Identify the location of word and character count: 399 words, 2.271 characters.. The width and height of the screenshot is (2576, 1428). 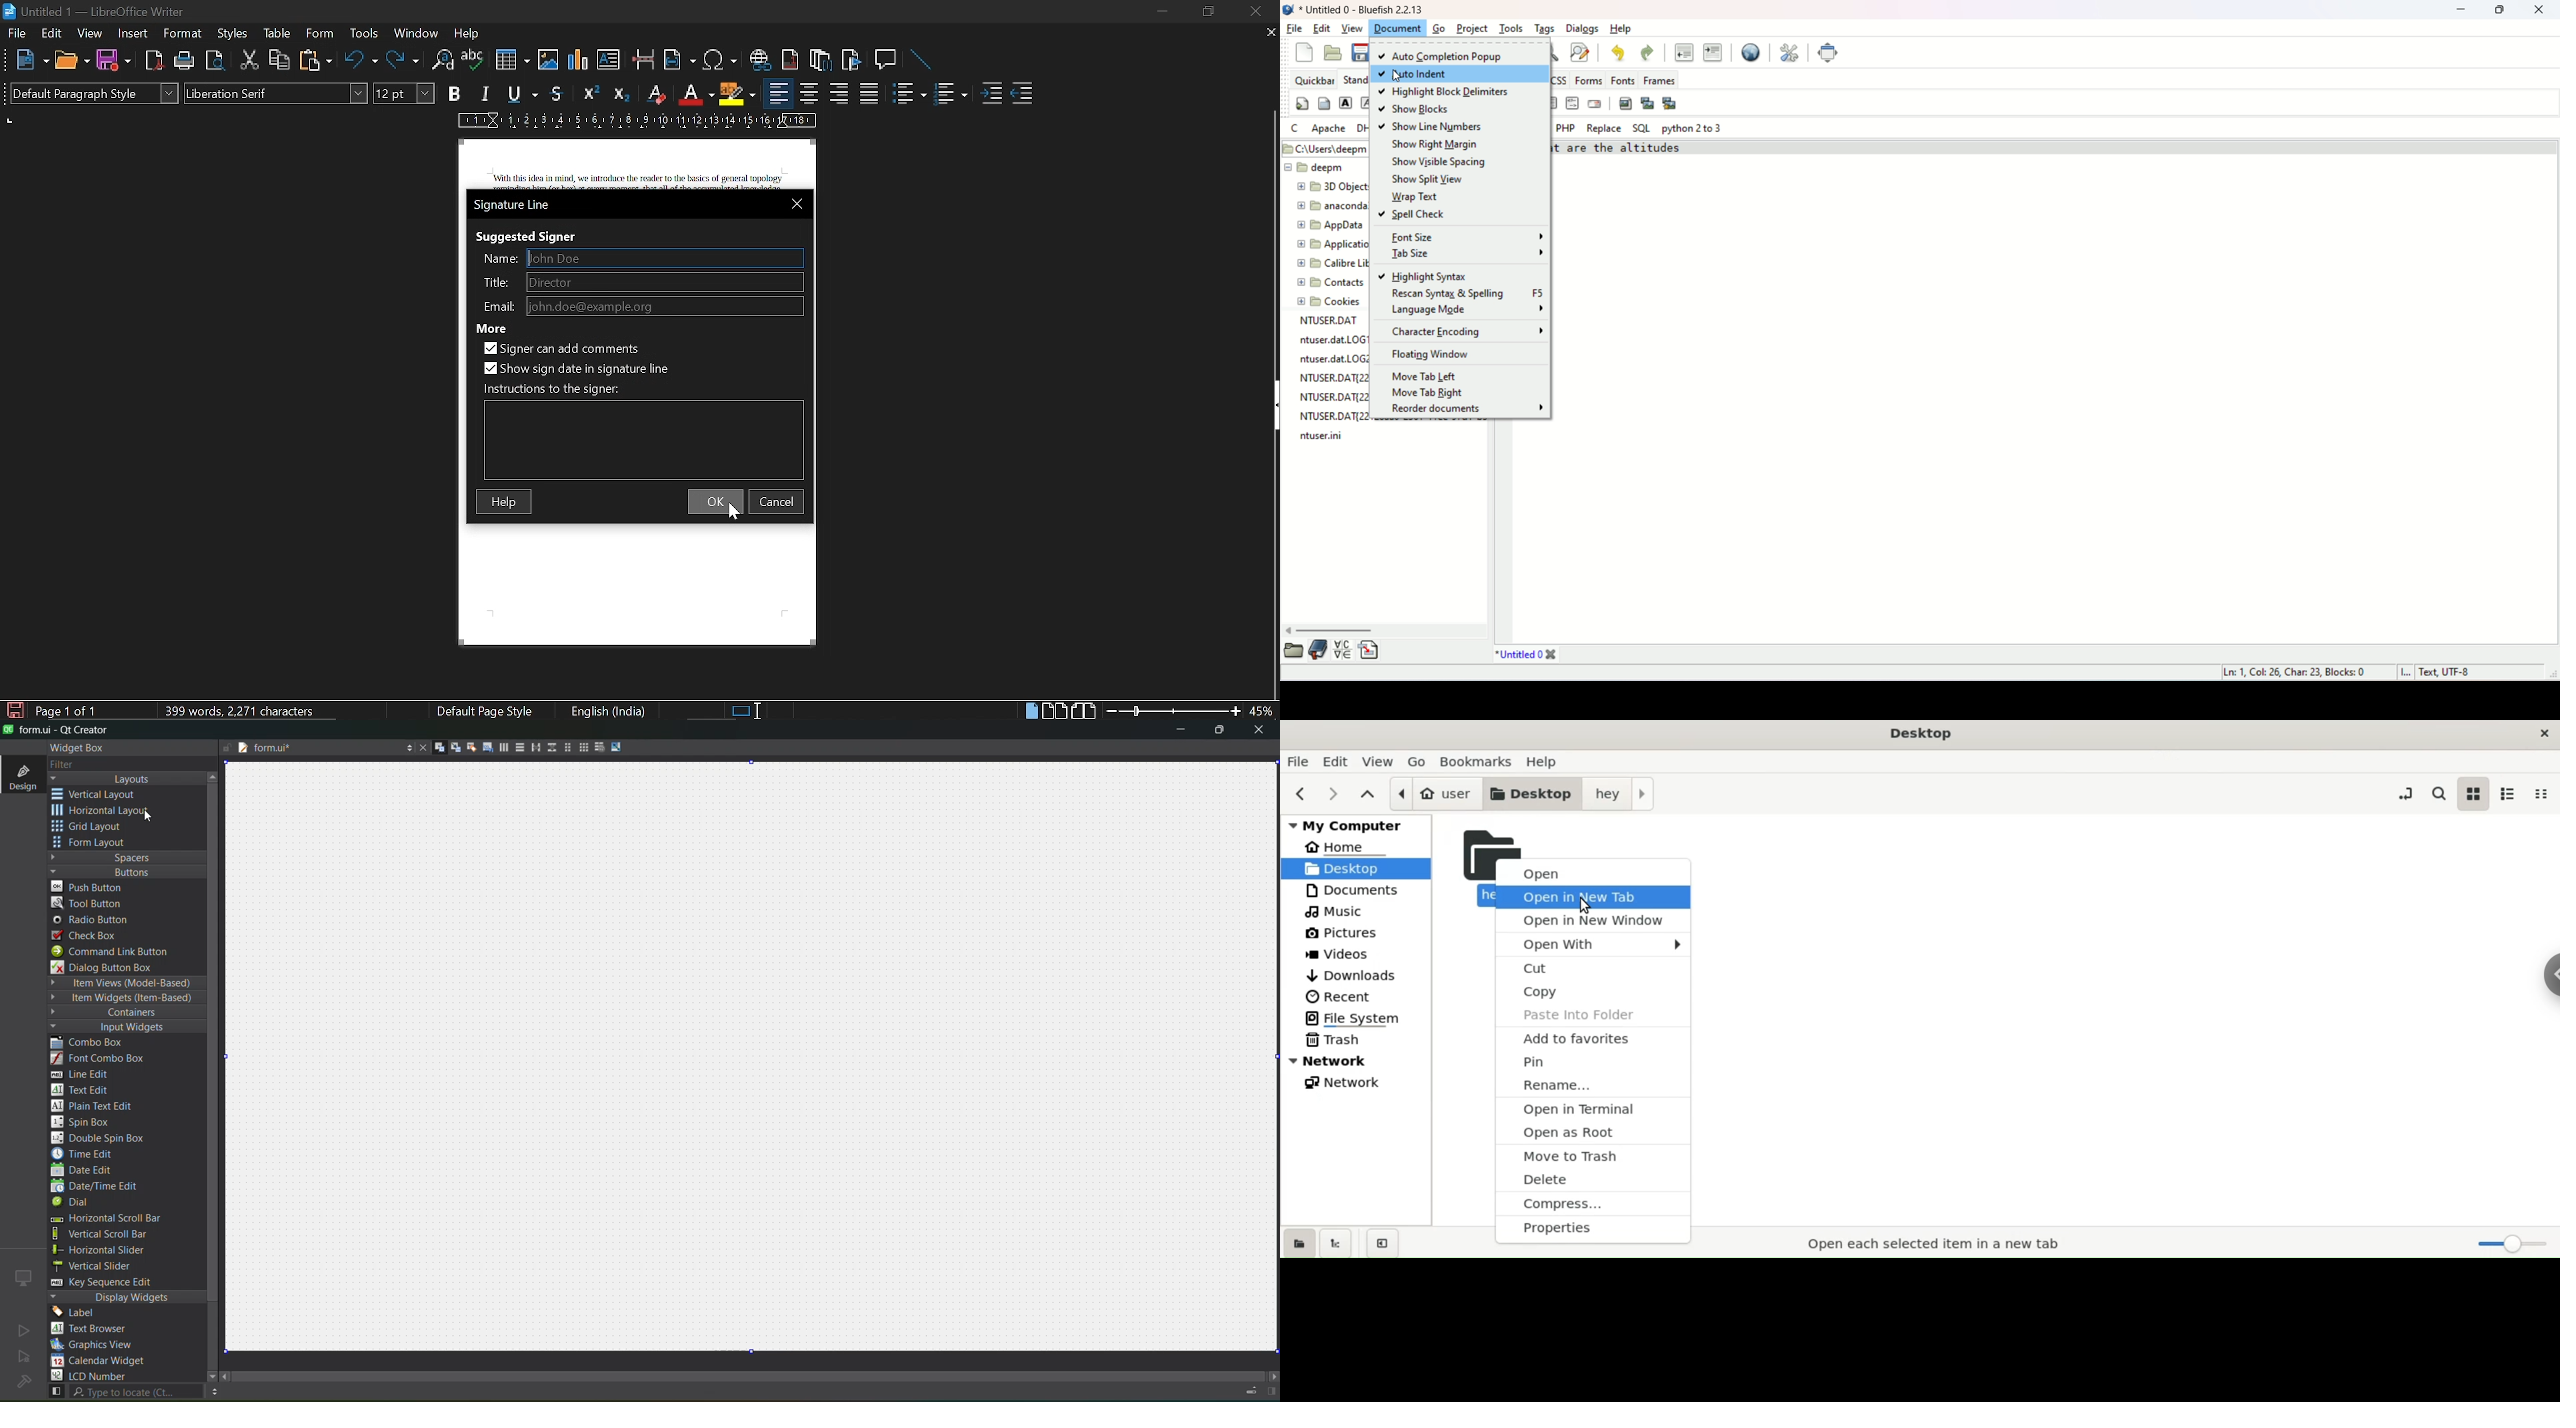
(237, 708).